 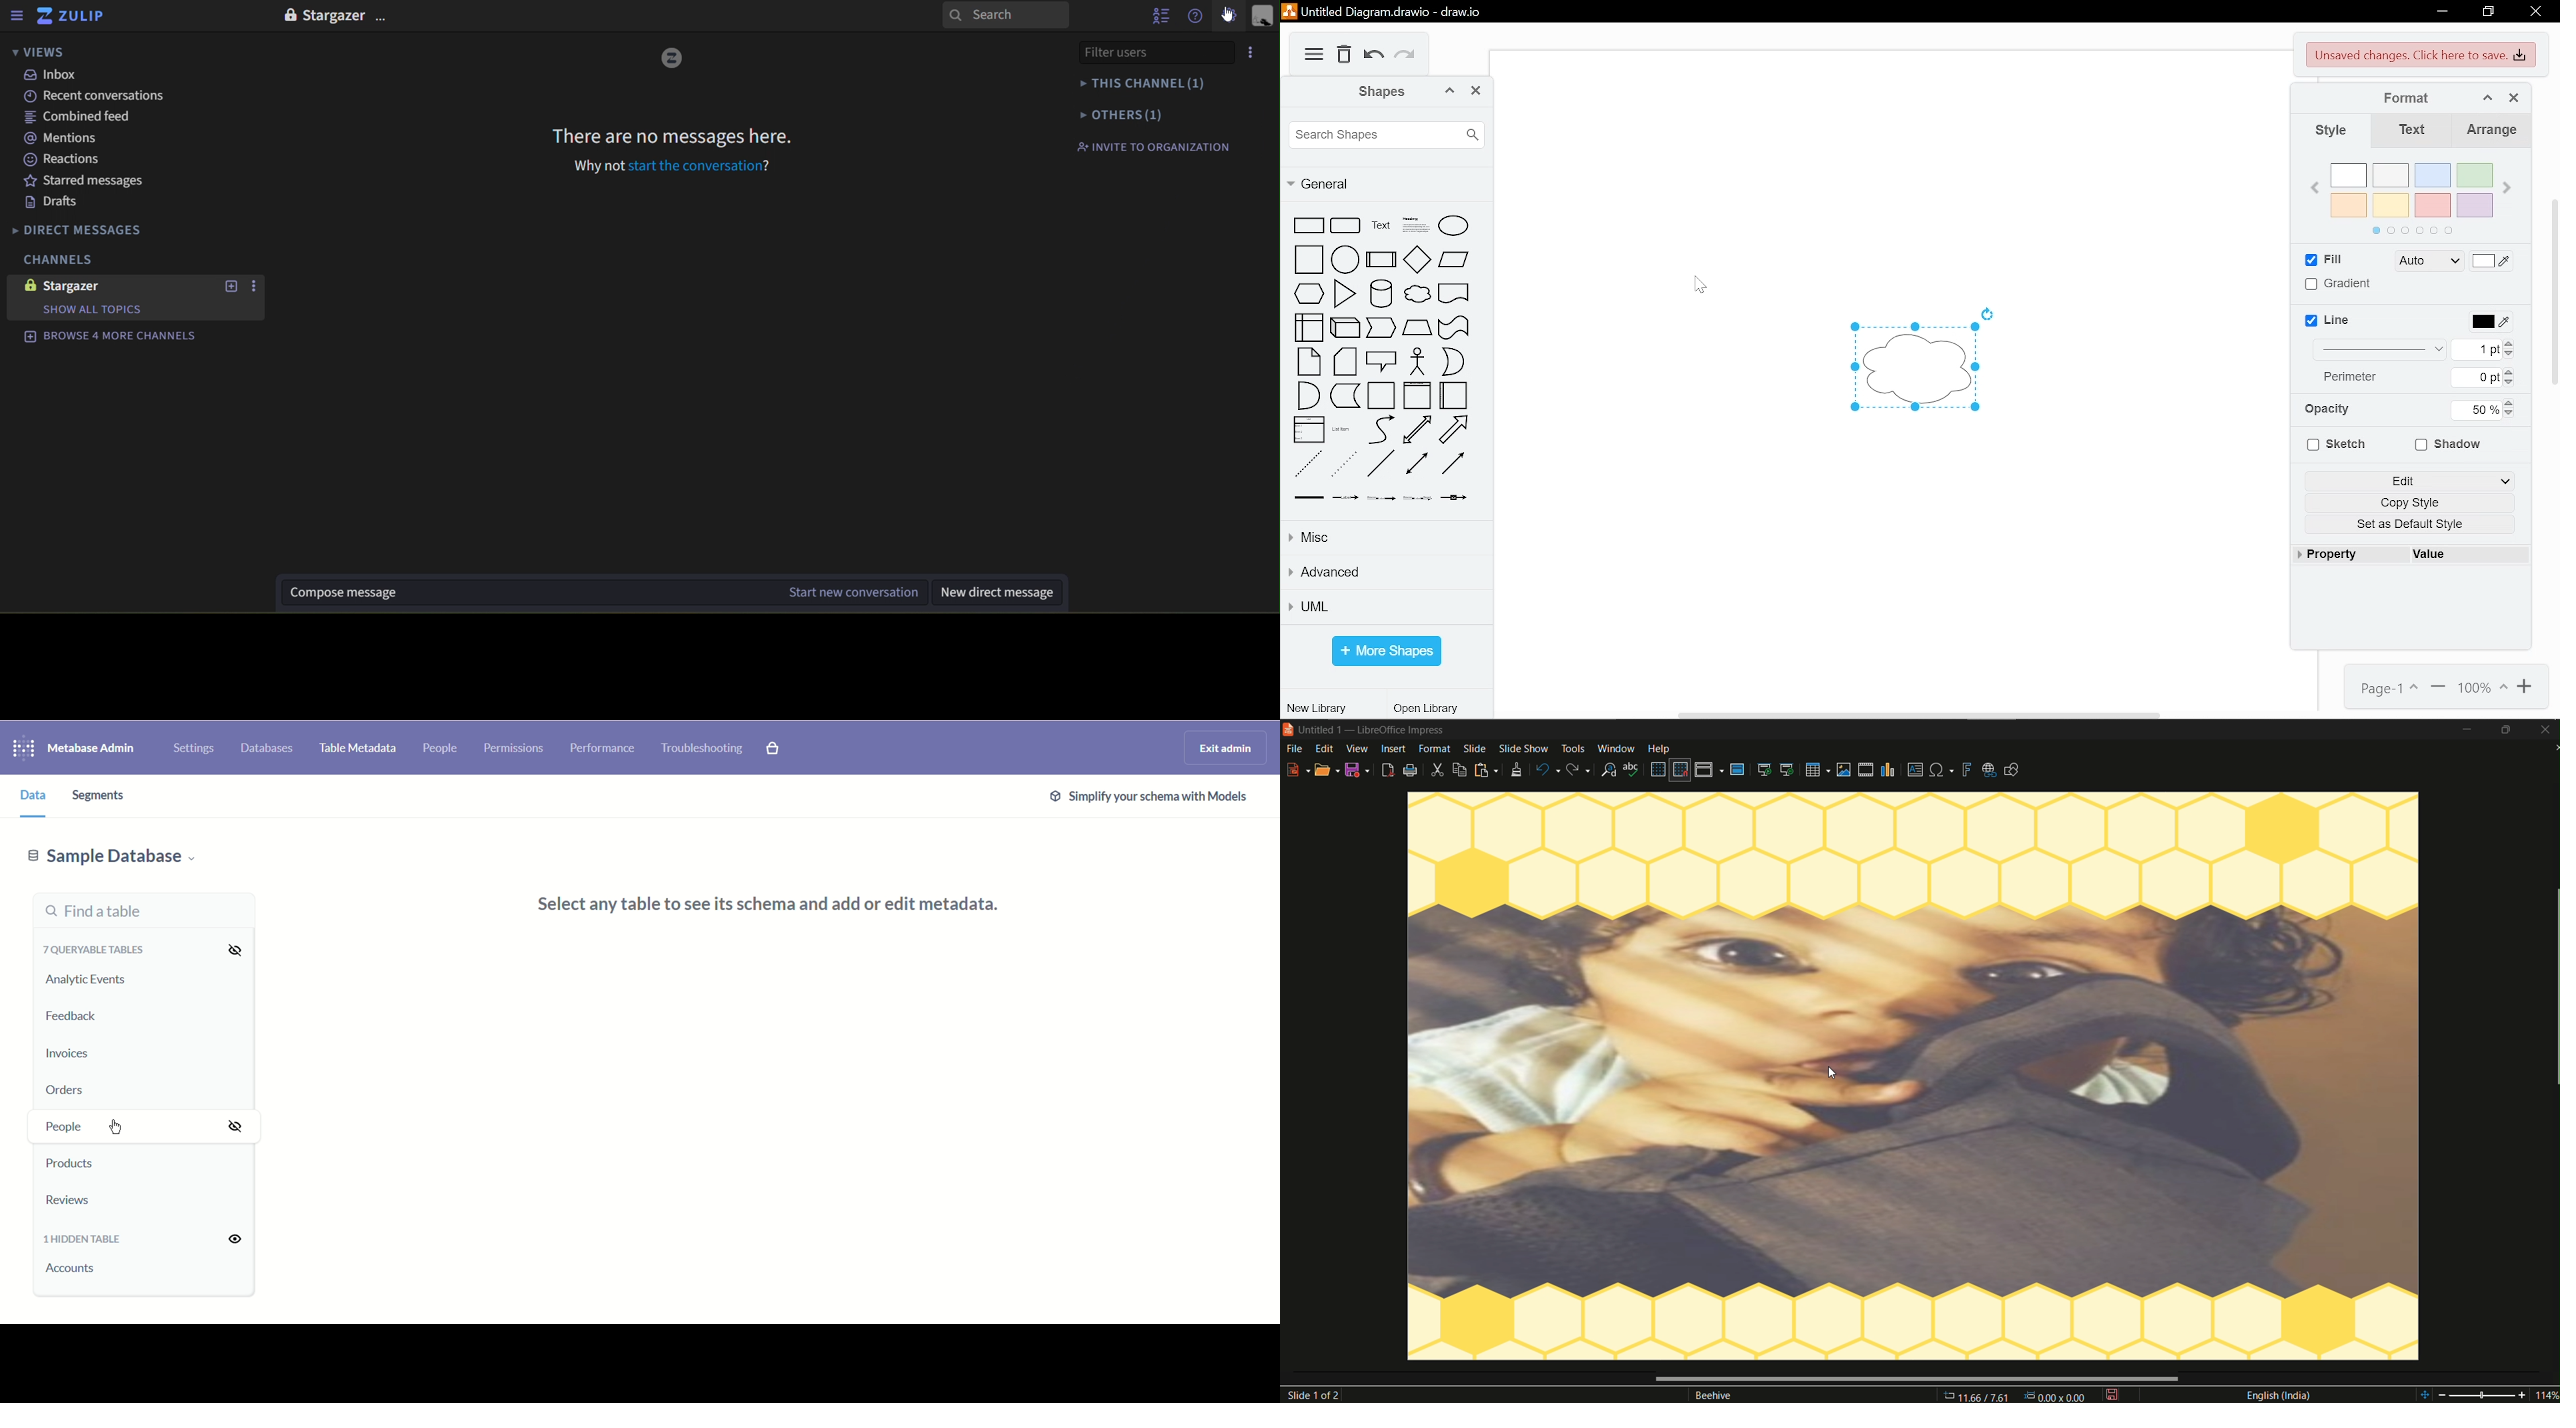 What do you see at coordinates (1454, 430) in the screenshot?
I see `arrow` at bounding box center [1454, 430].